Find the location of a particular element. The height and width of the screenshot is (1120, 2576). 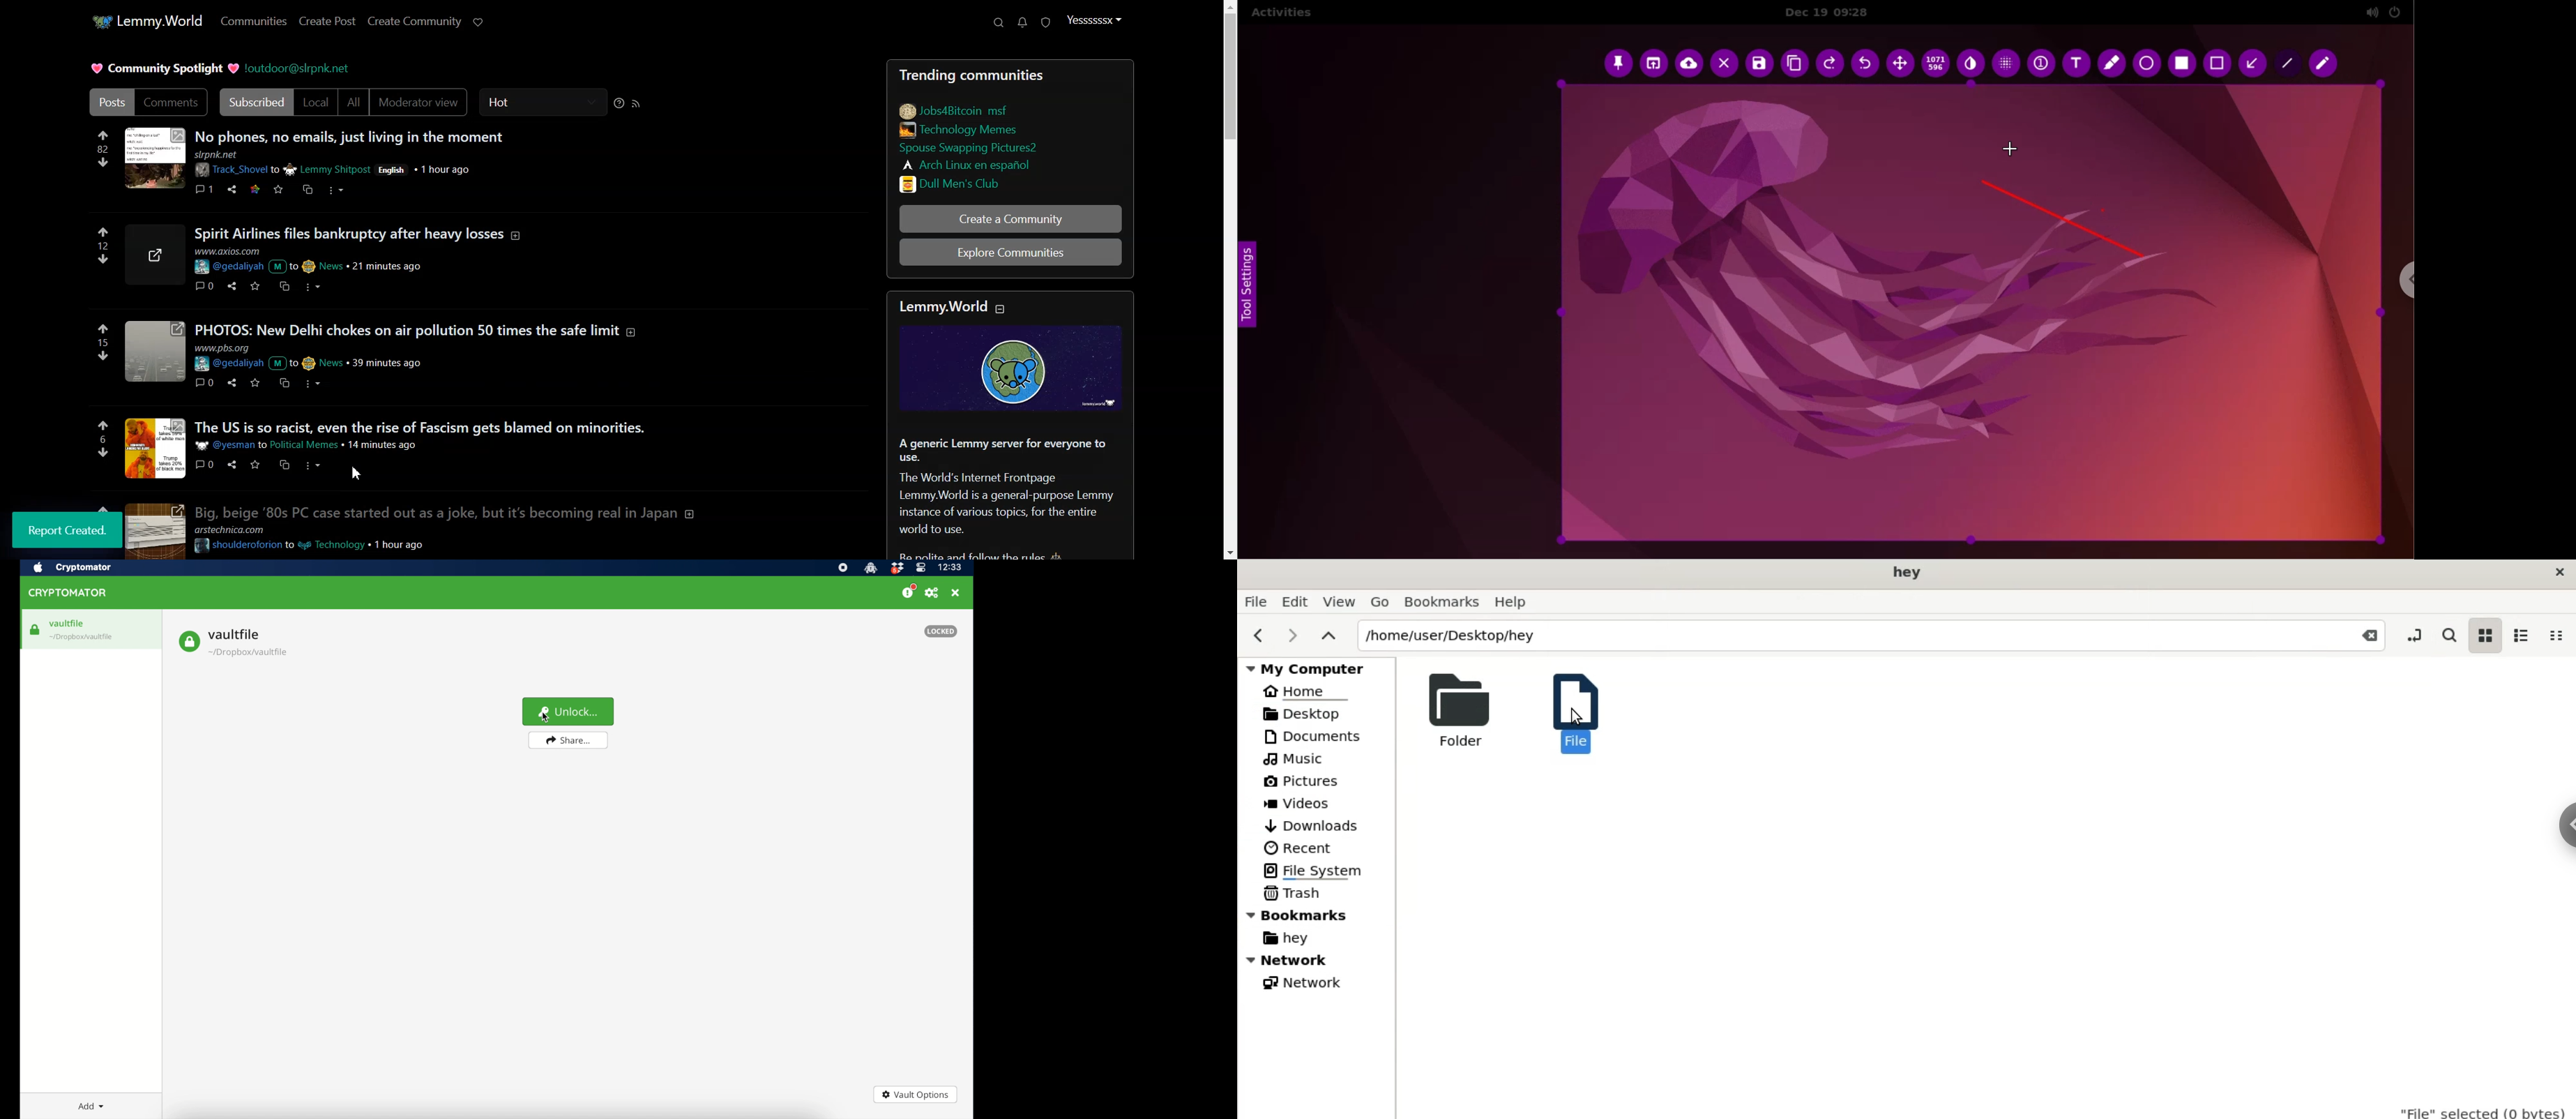

marker is located at coordinates (2111, 64).